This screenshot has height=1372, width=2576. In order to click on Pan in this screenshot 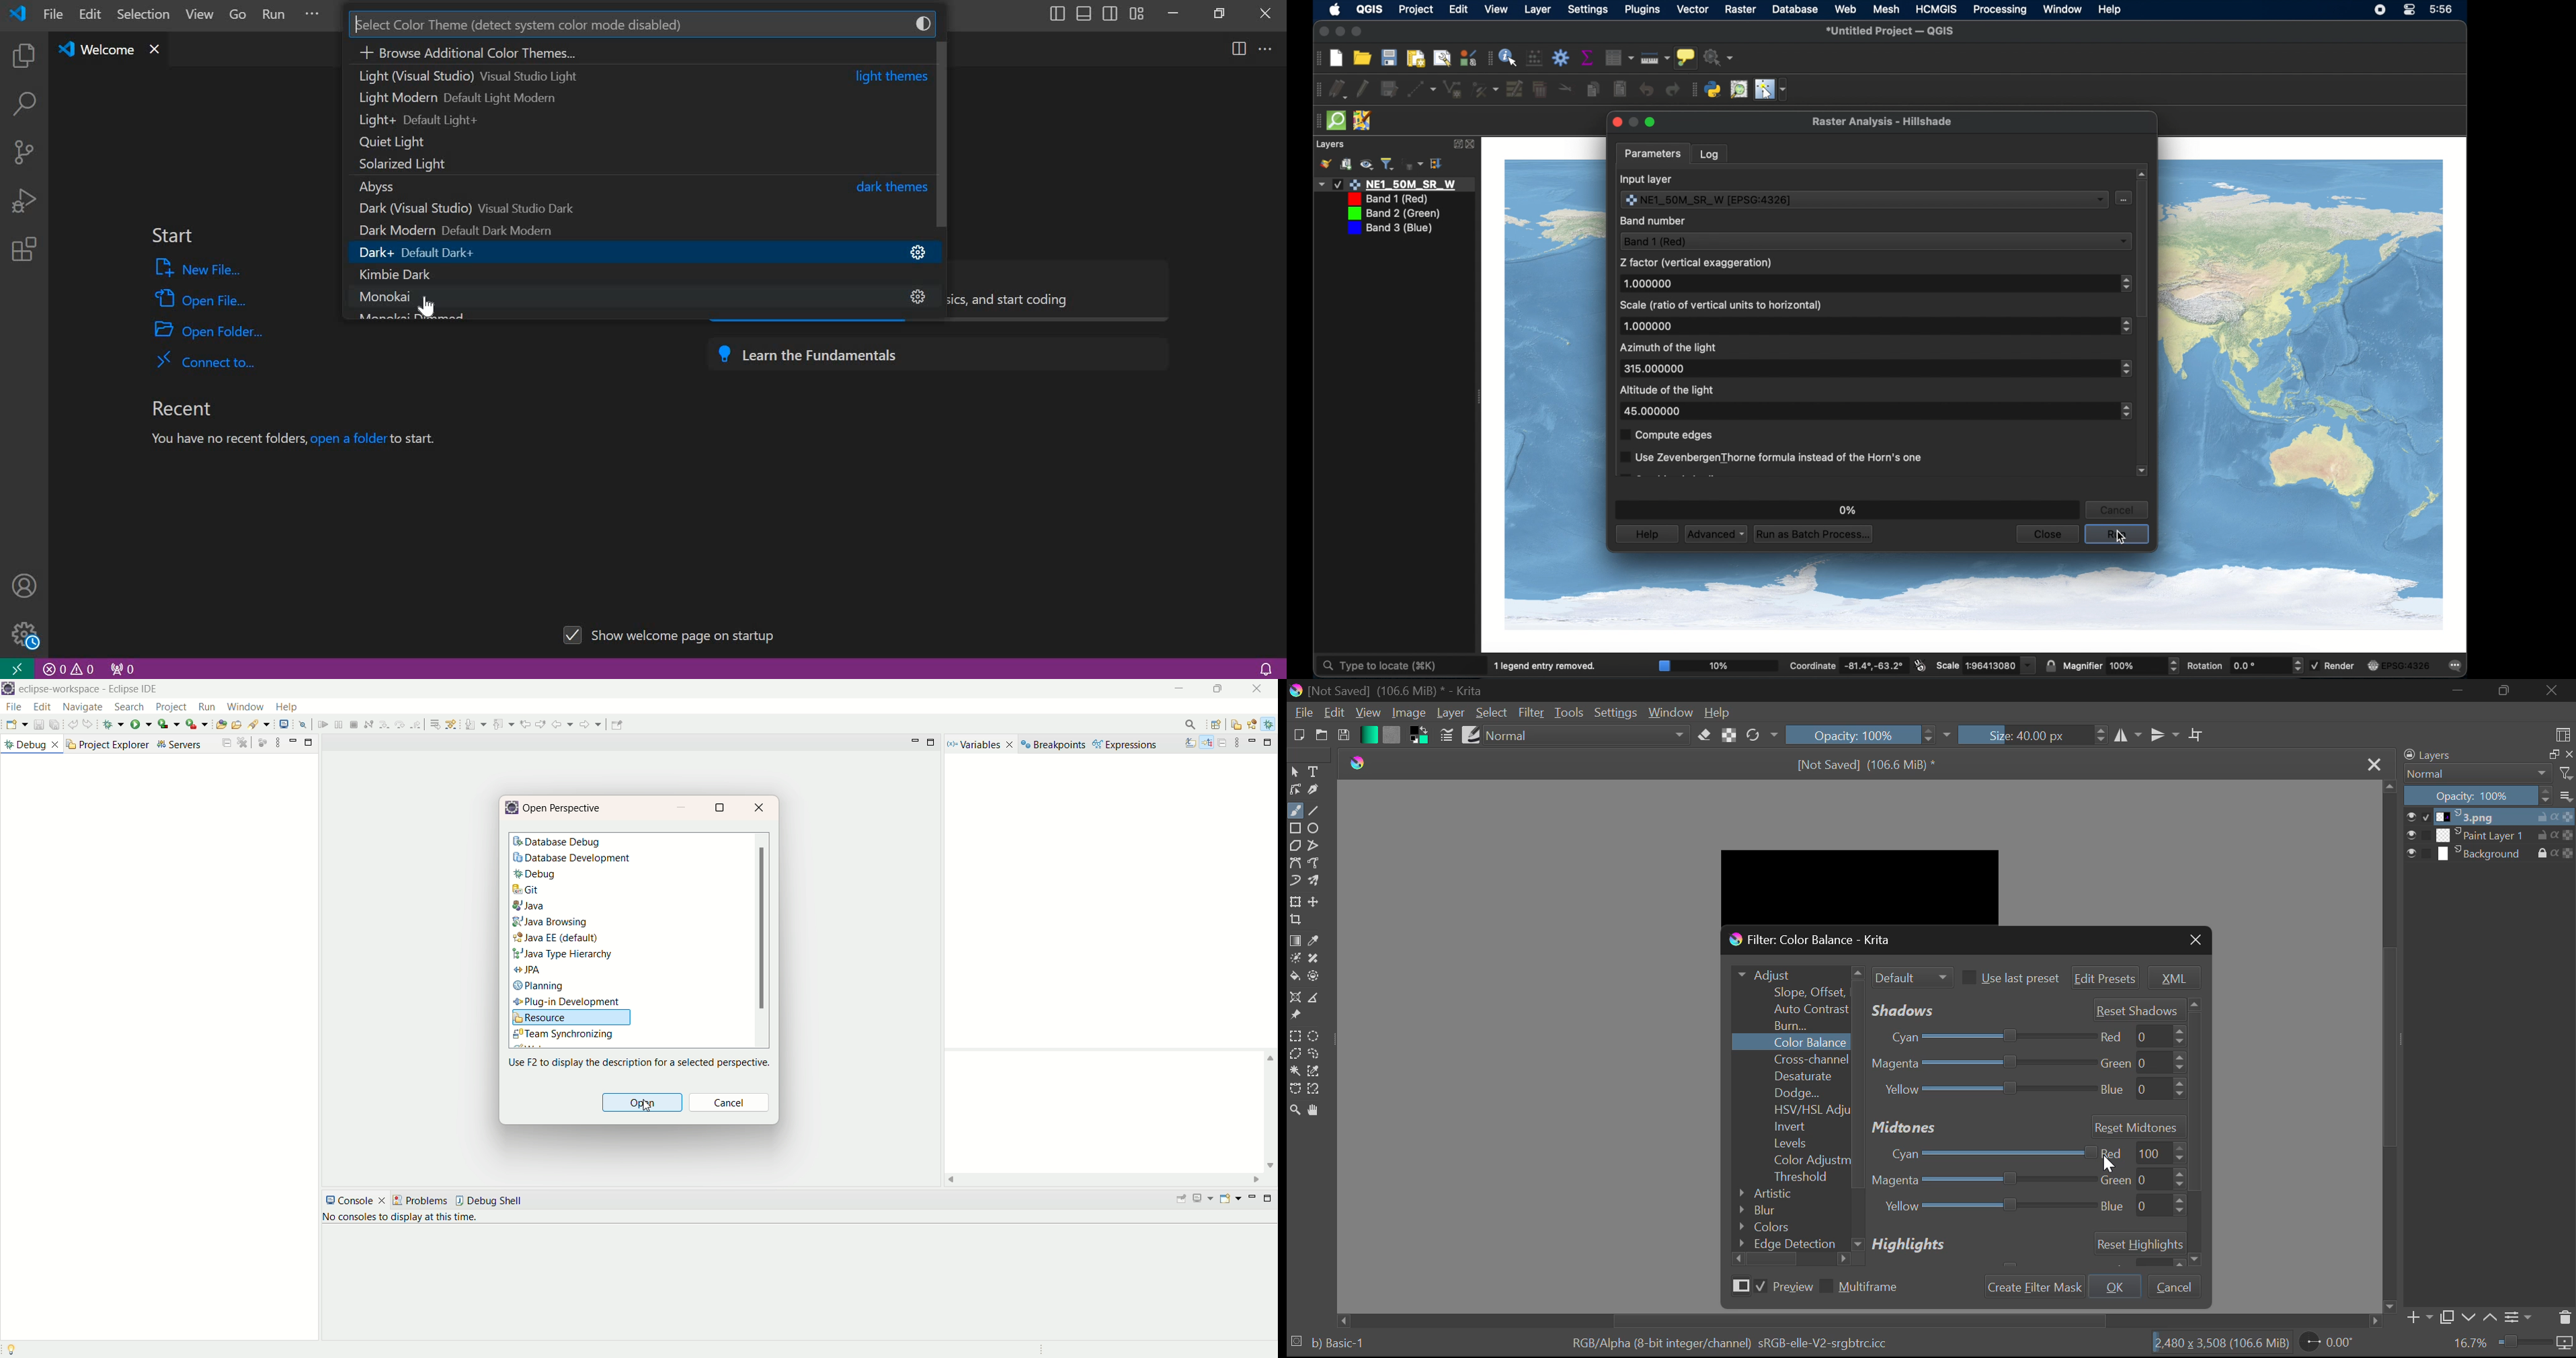, I will do `click(1319, 1110)`.